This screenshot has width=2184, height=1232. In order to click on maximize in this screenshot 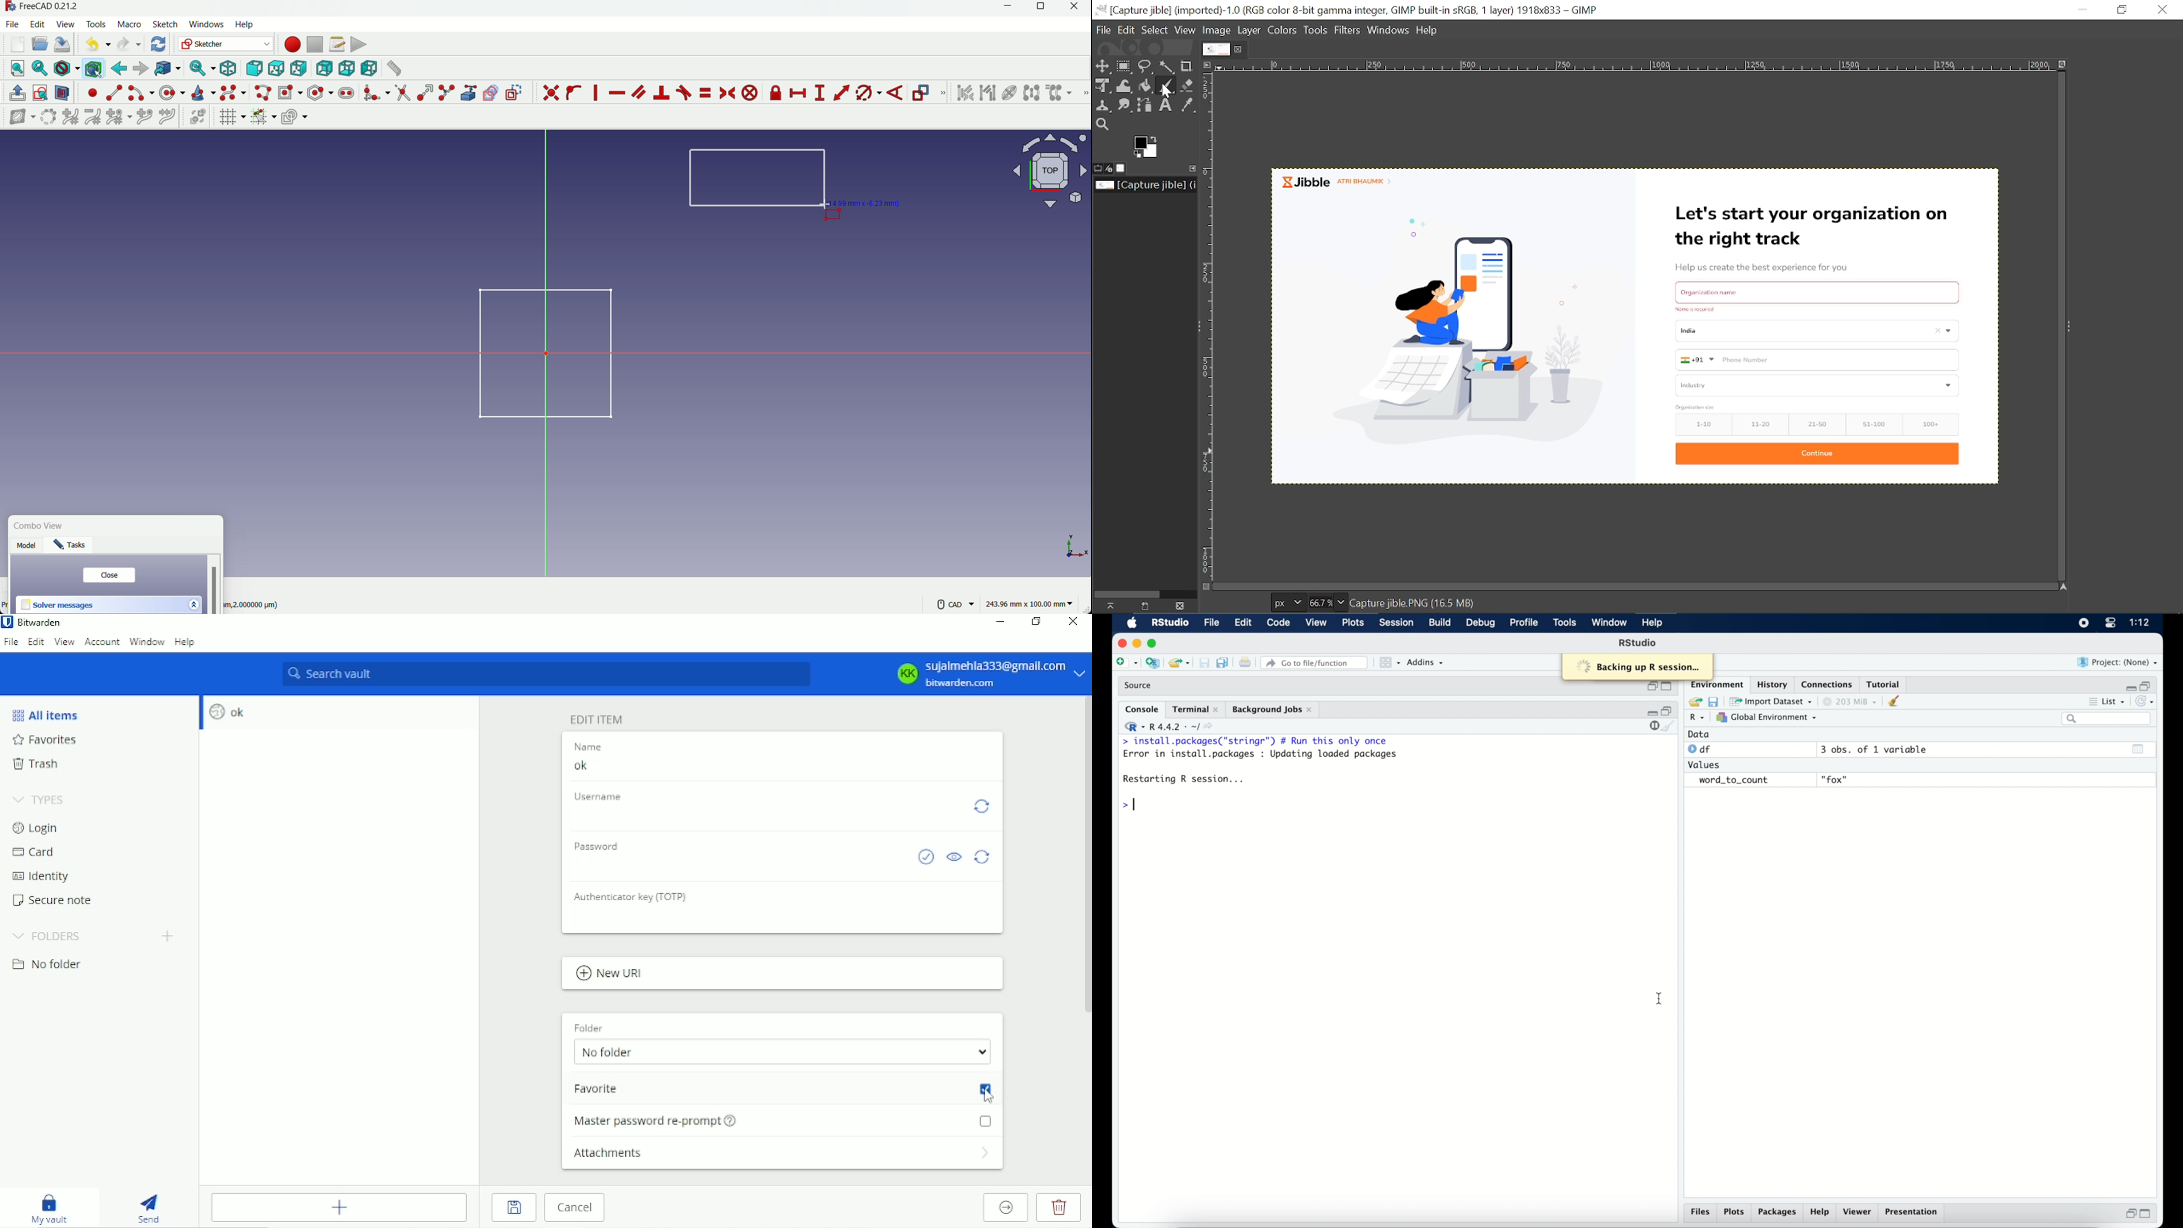, I will do `click(1668, 689)`.